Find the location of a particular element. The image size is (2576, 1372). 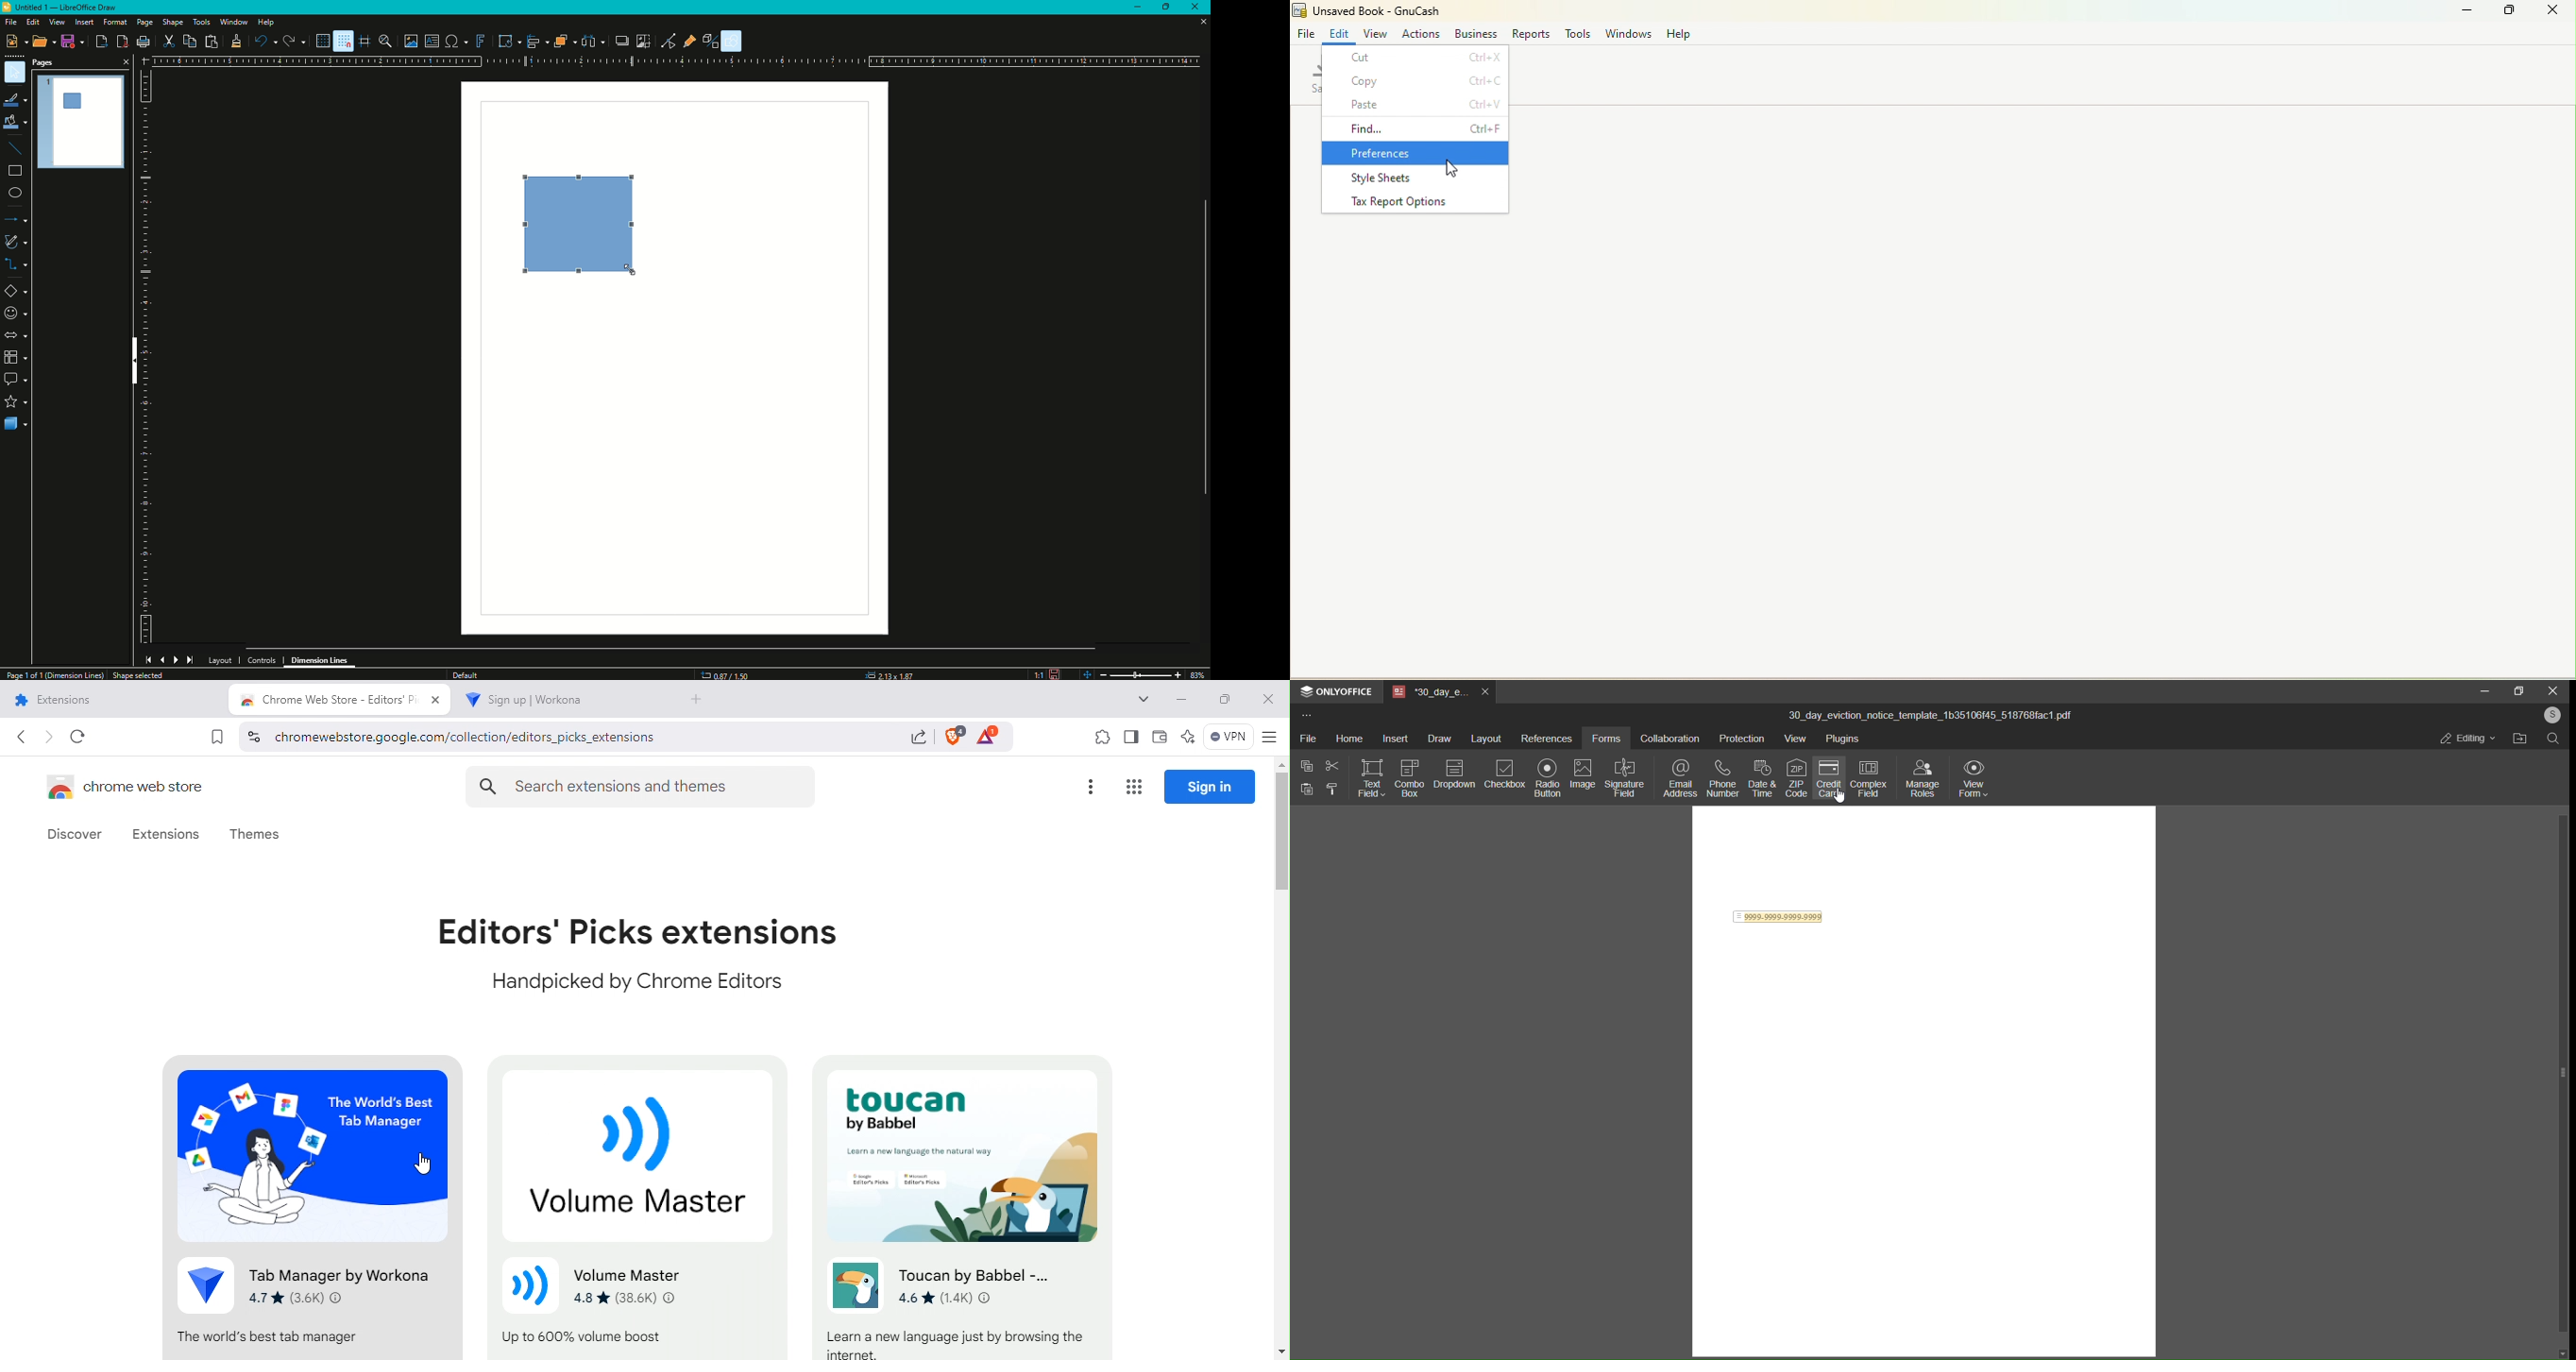

File name is located at coordinates (1369, 9).